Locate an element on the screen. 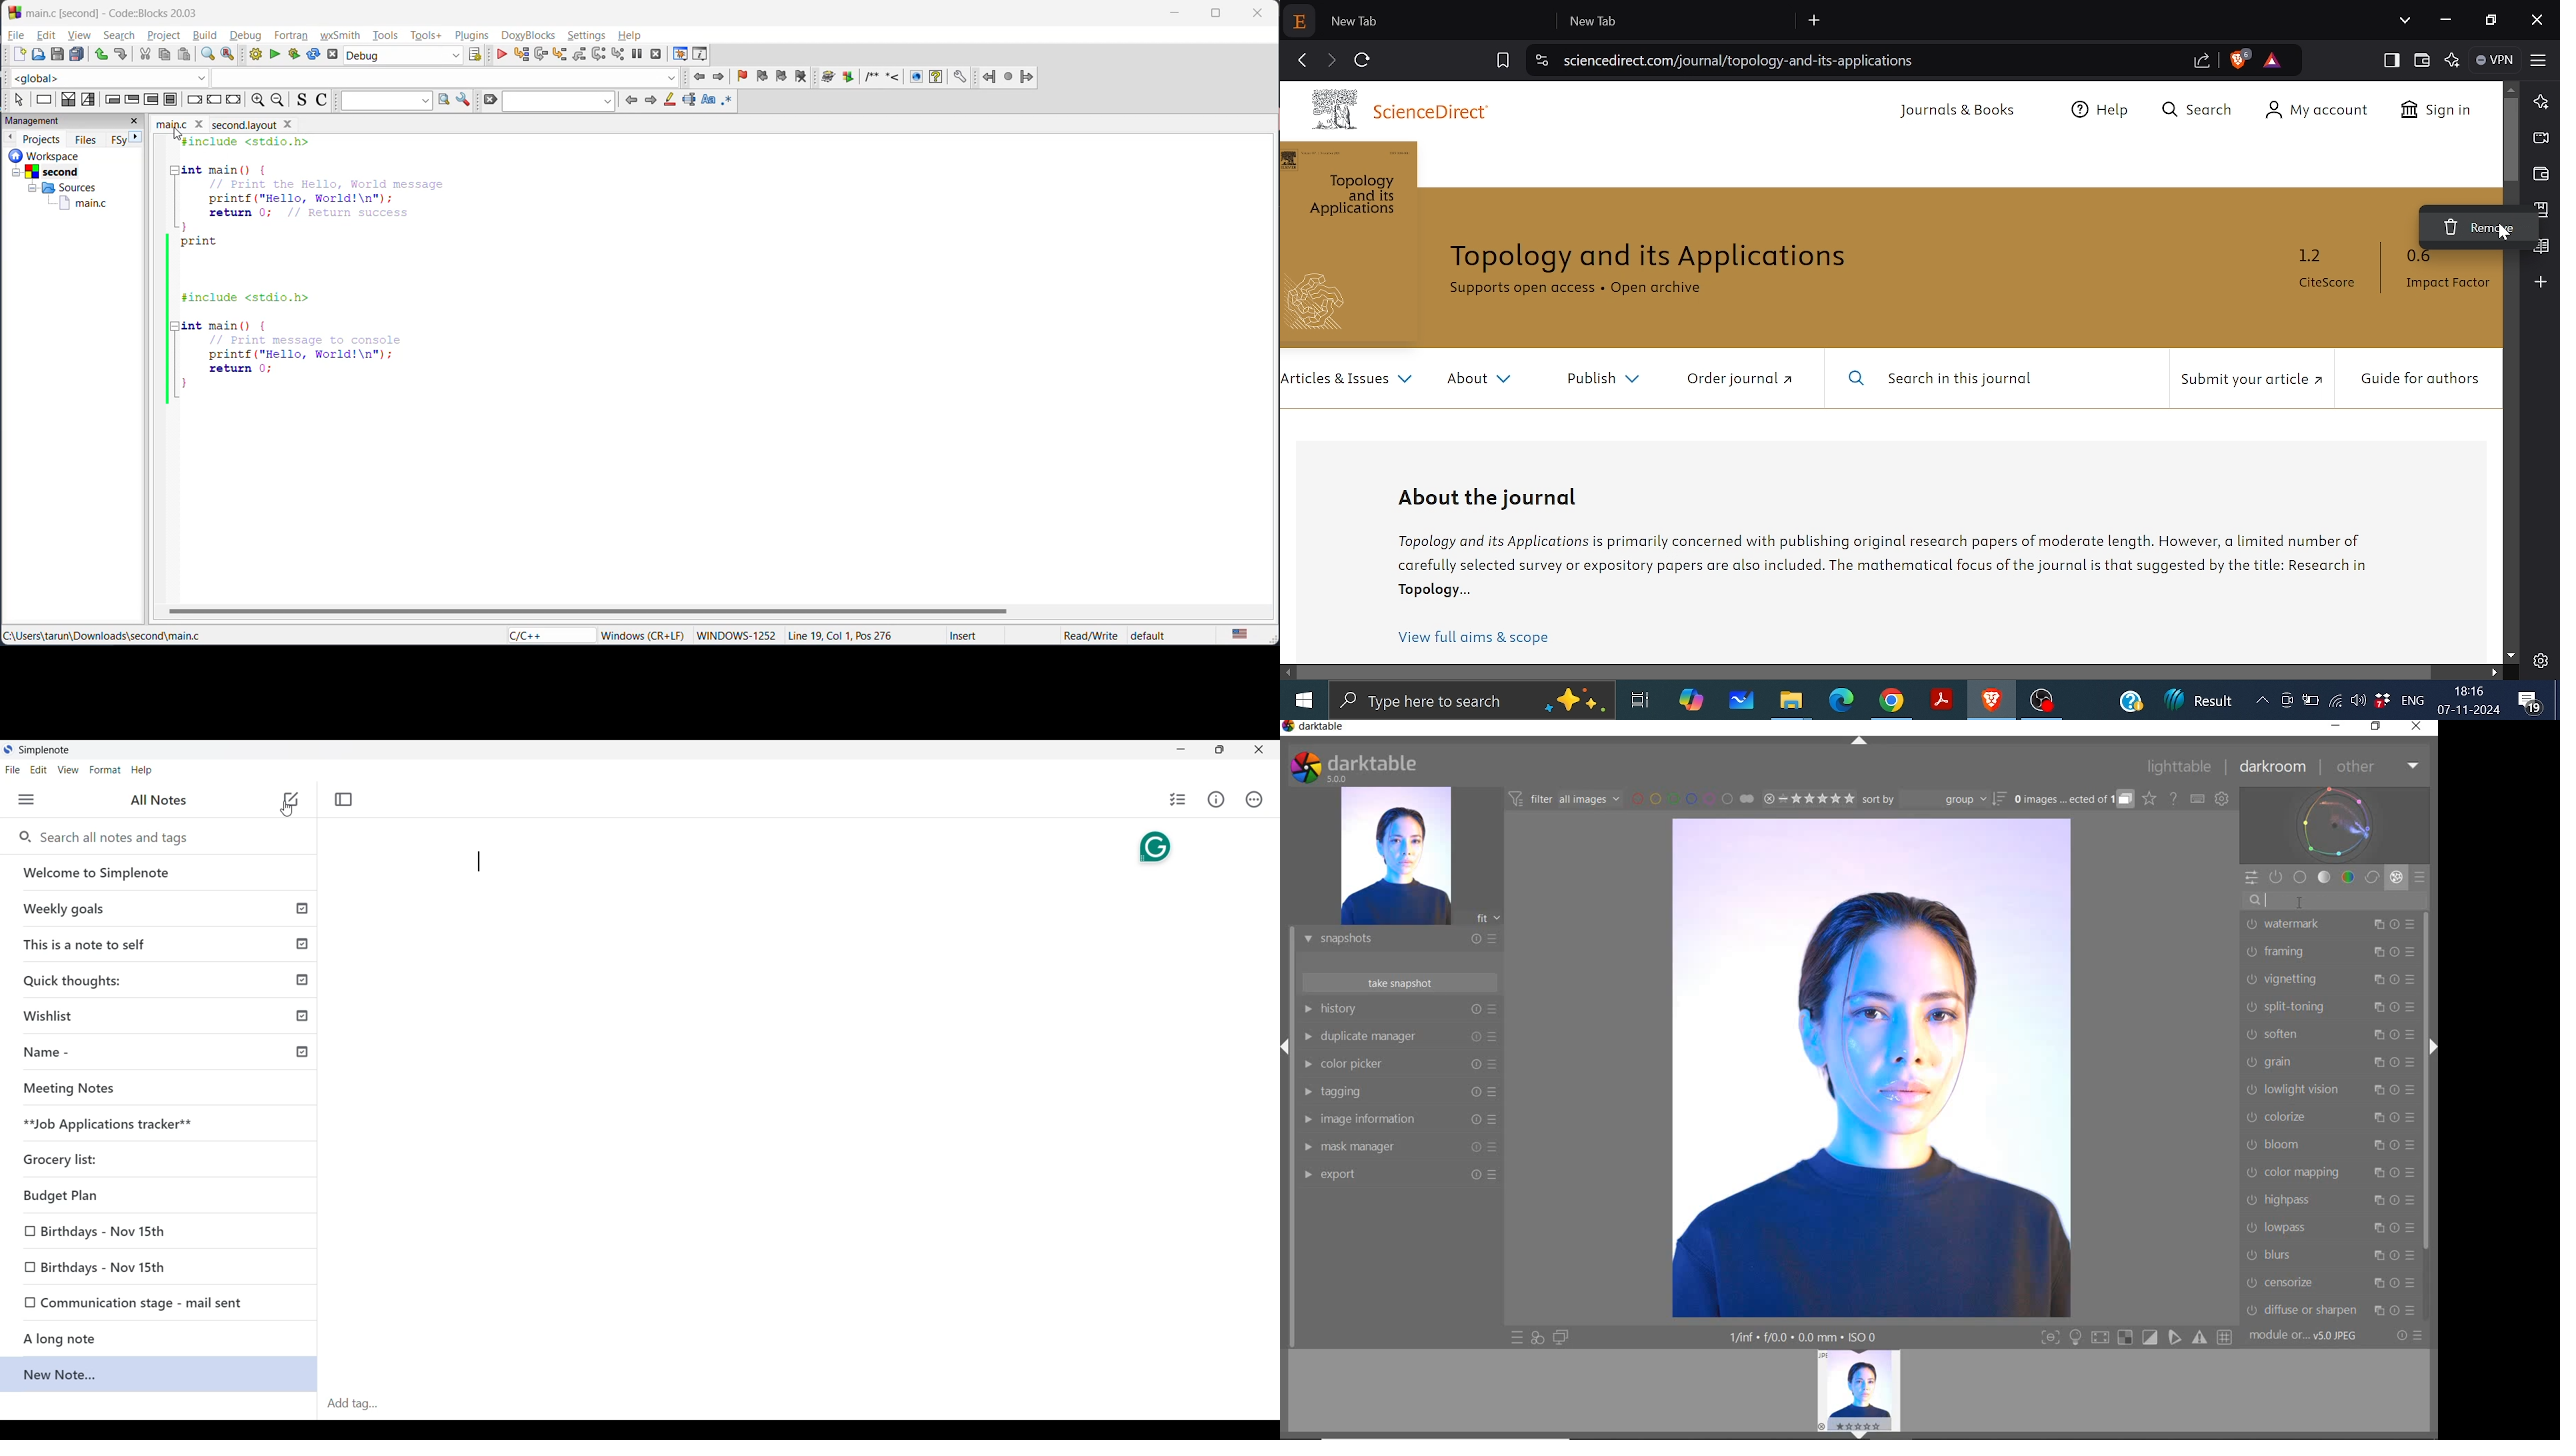  edit is located at coordinates (50, 34).